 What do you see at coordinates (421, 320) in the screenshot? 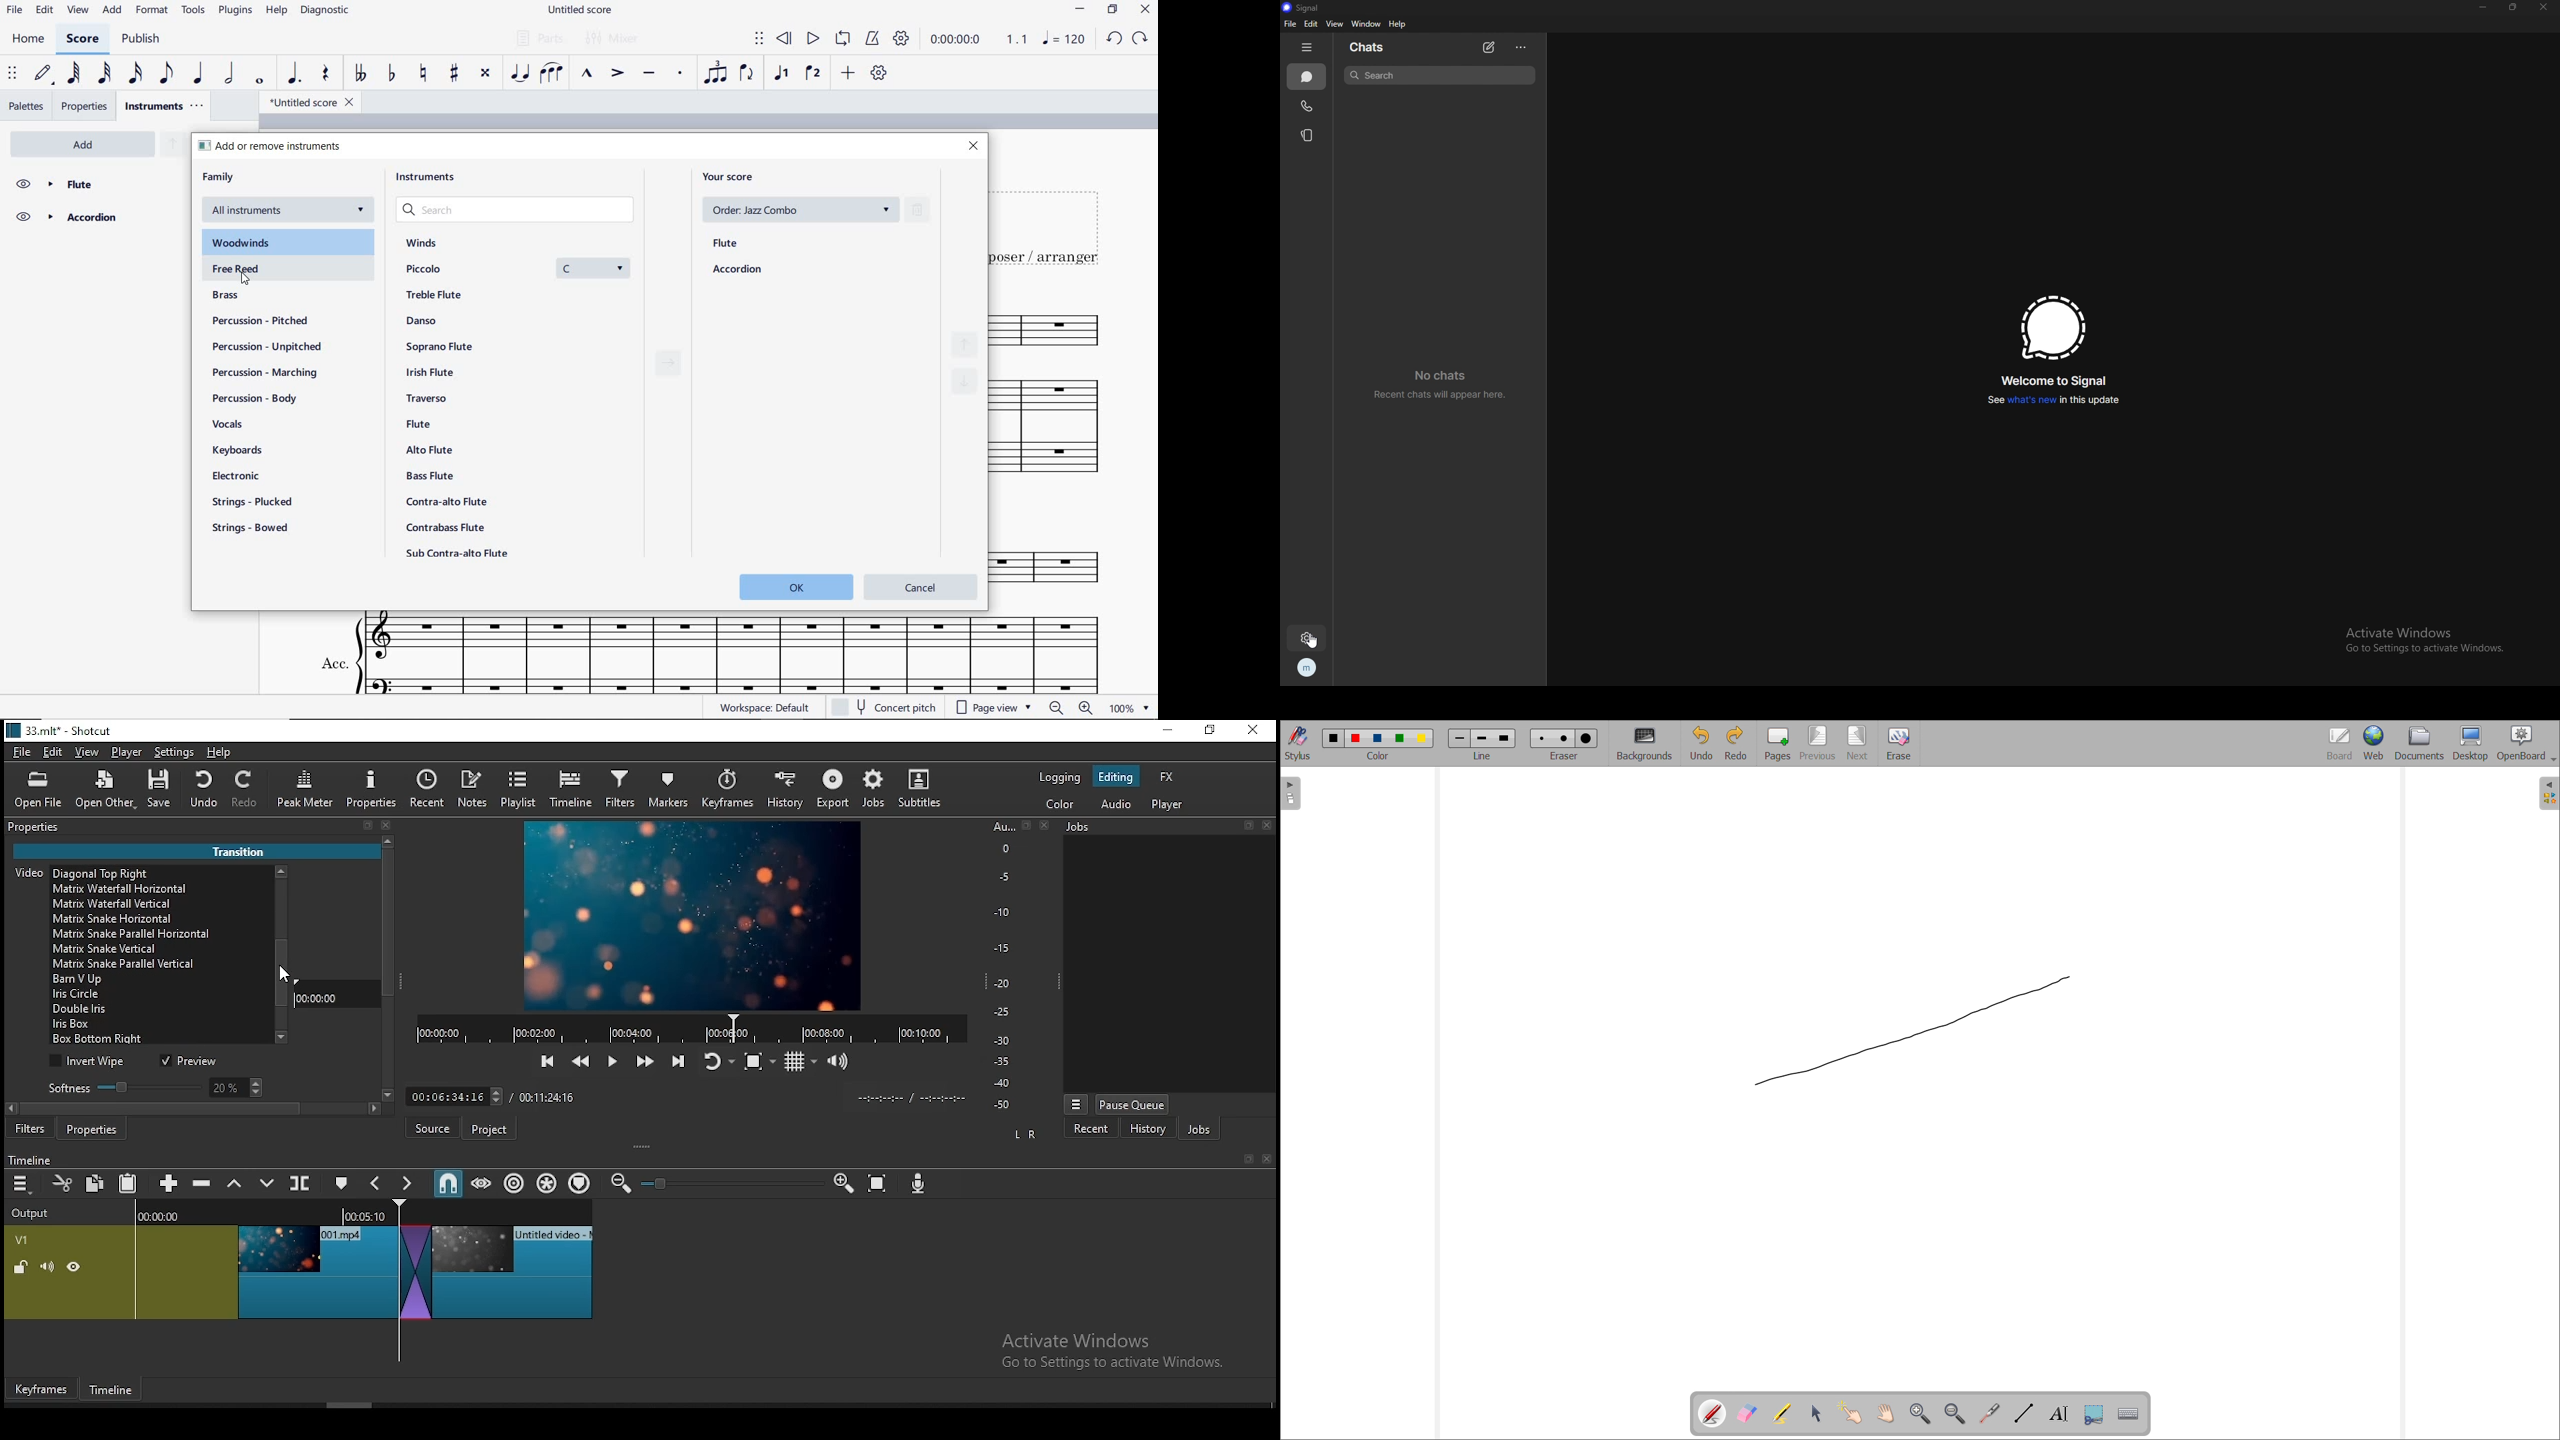
I see `danso` at bounding box center [421, 320].